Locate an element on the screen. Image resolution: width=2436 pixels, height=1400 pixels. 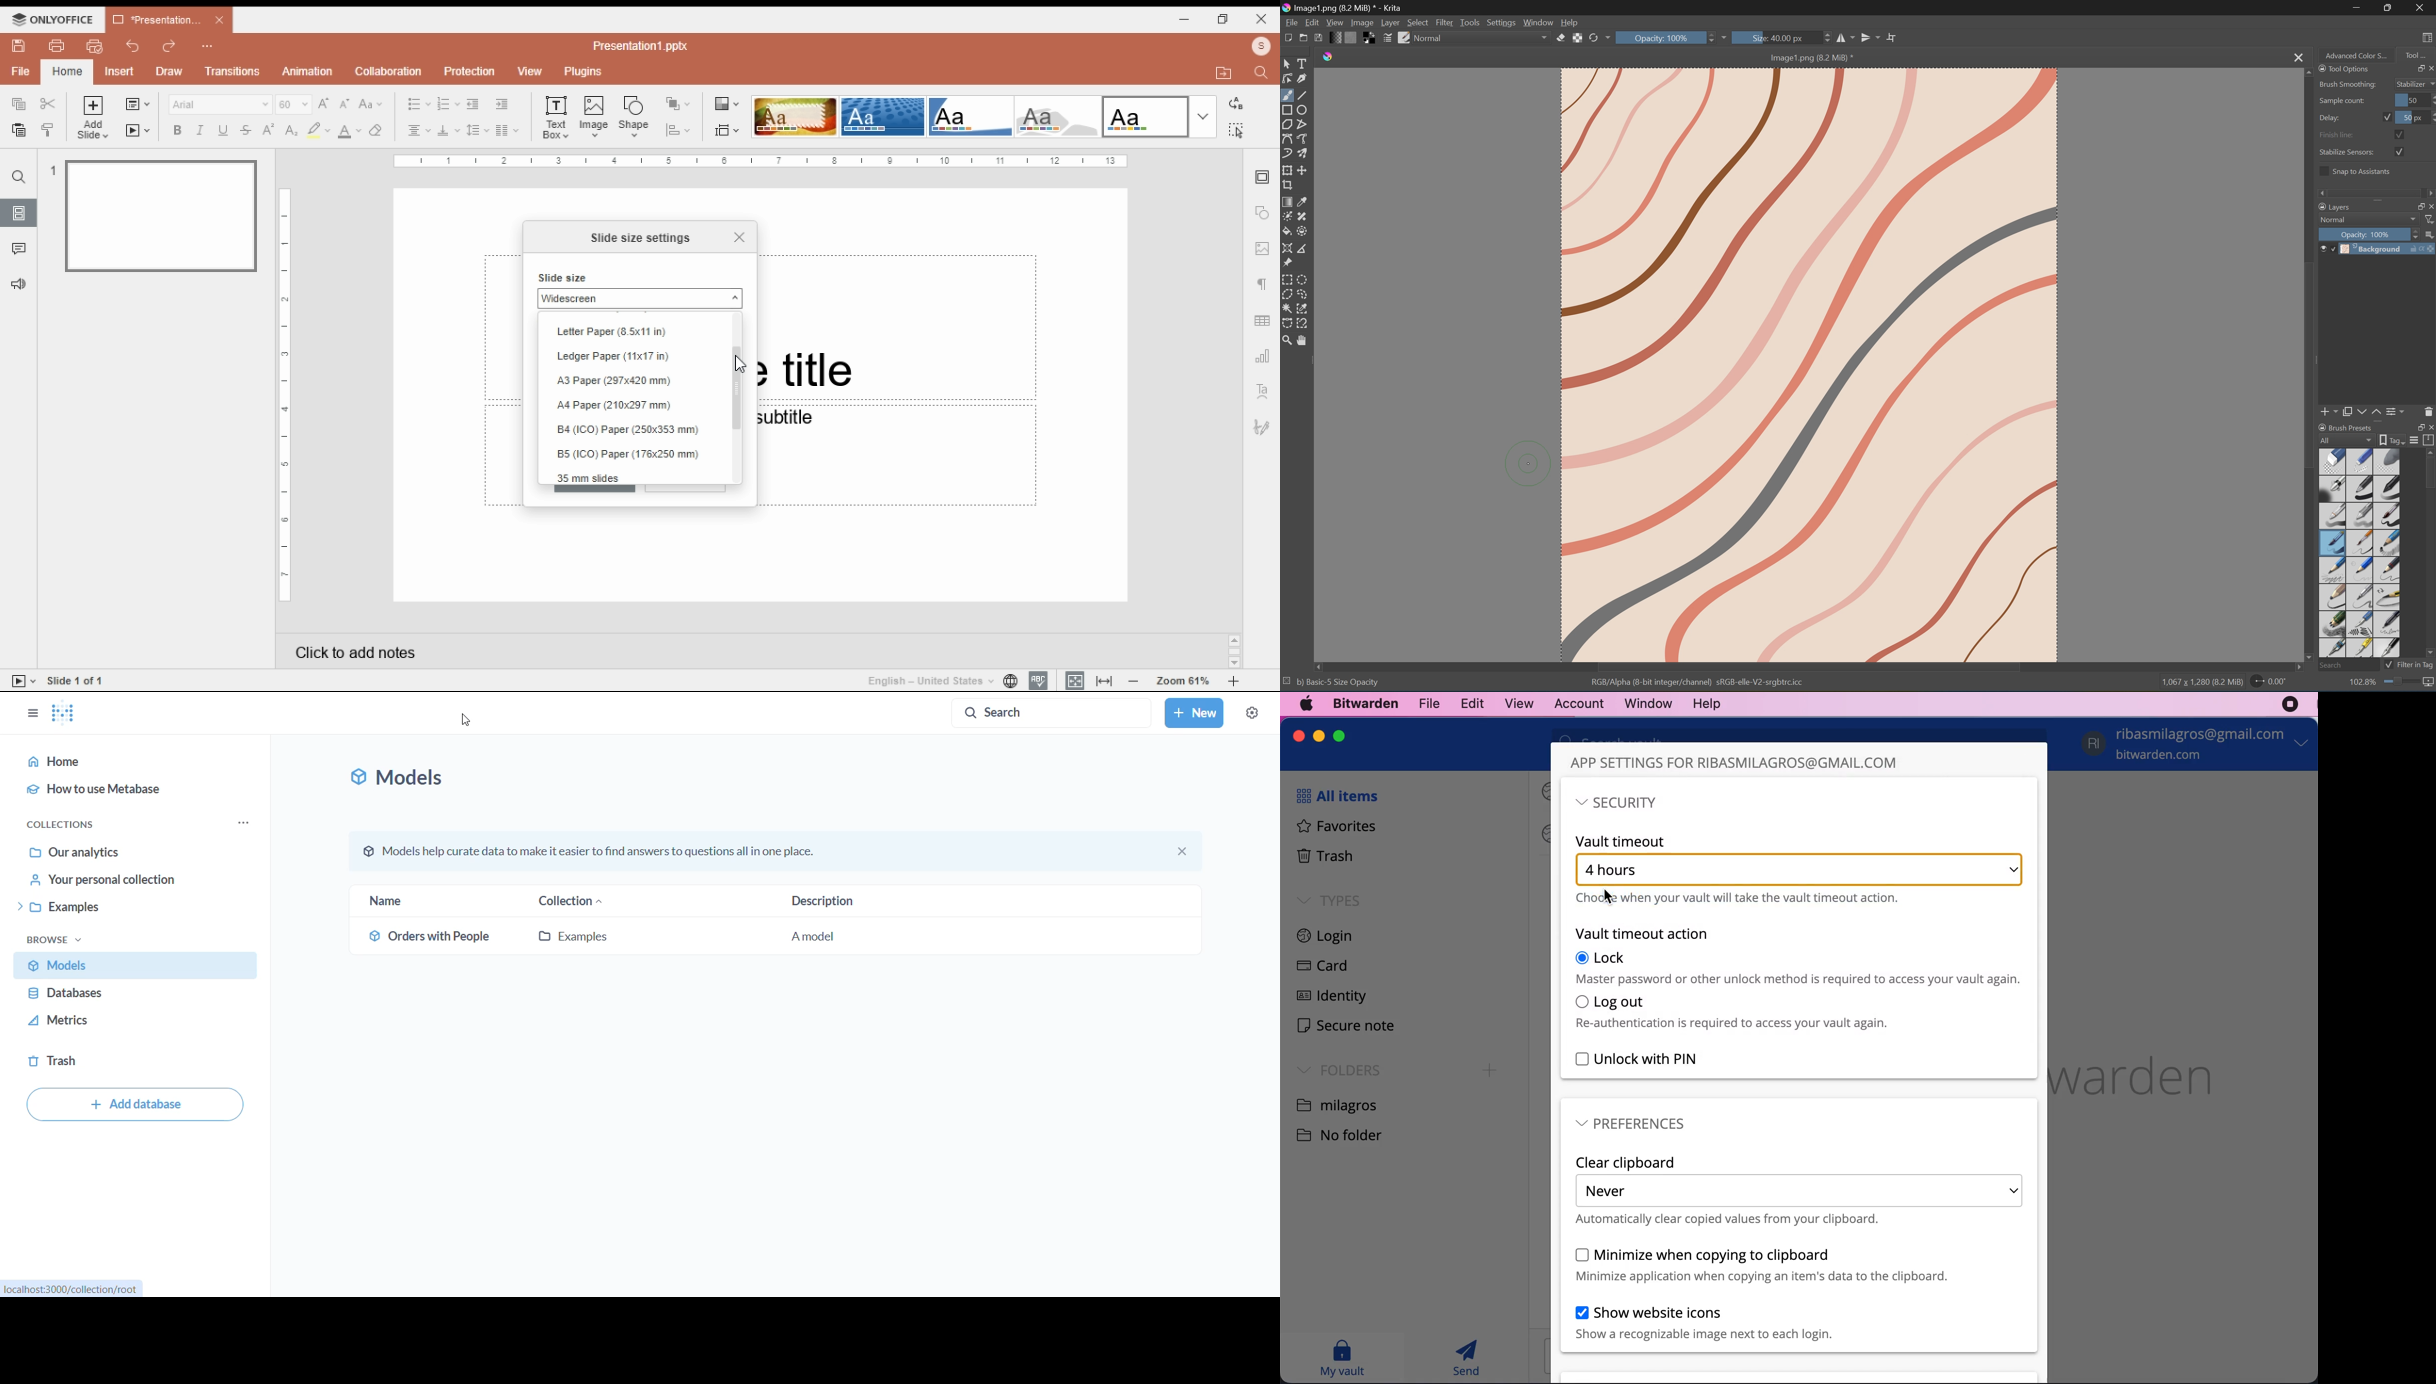
unlock with pin is located at coordinates (1638, 1059).